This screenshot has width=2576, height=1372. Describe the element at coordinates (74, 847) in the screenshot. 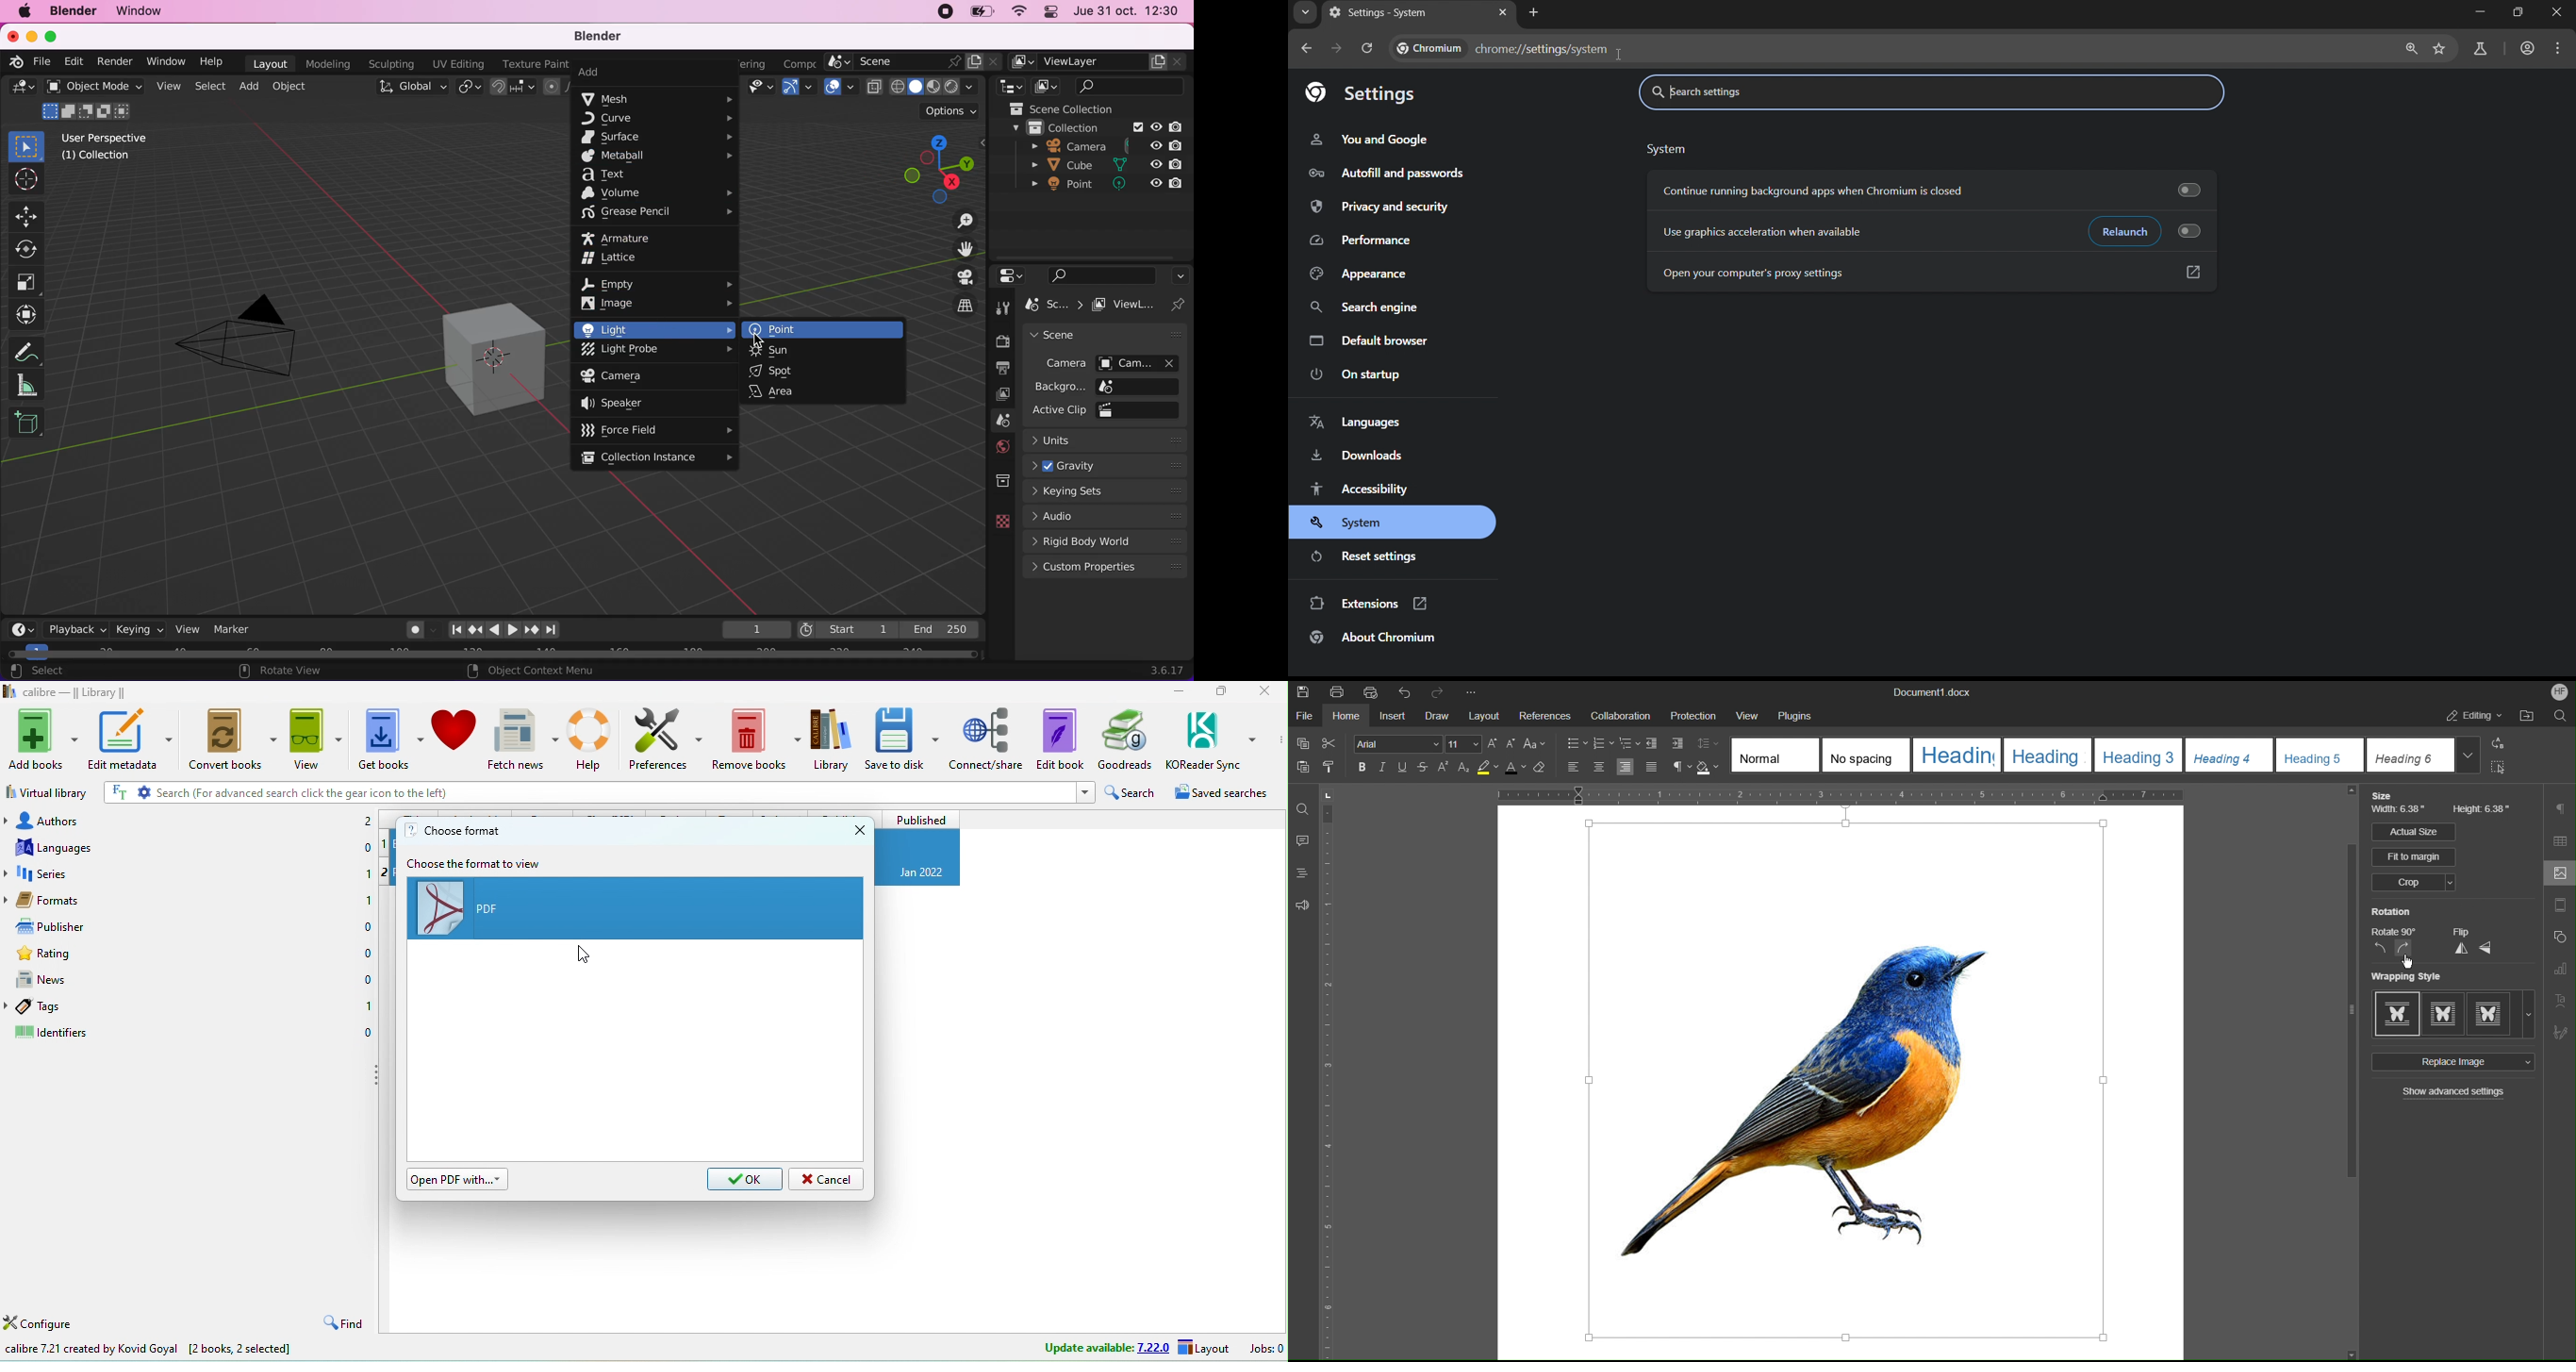

I see `languages` at that location.